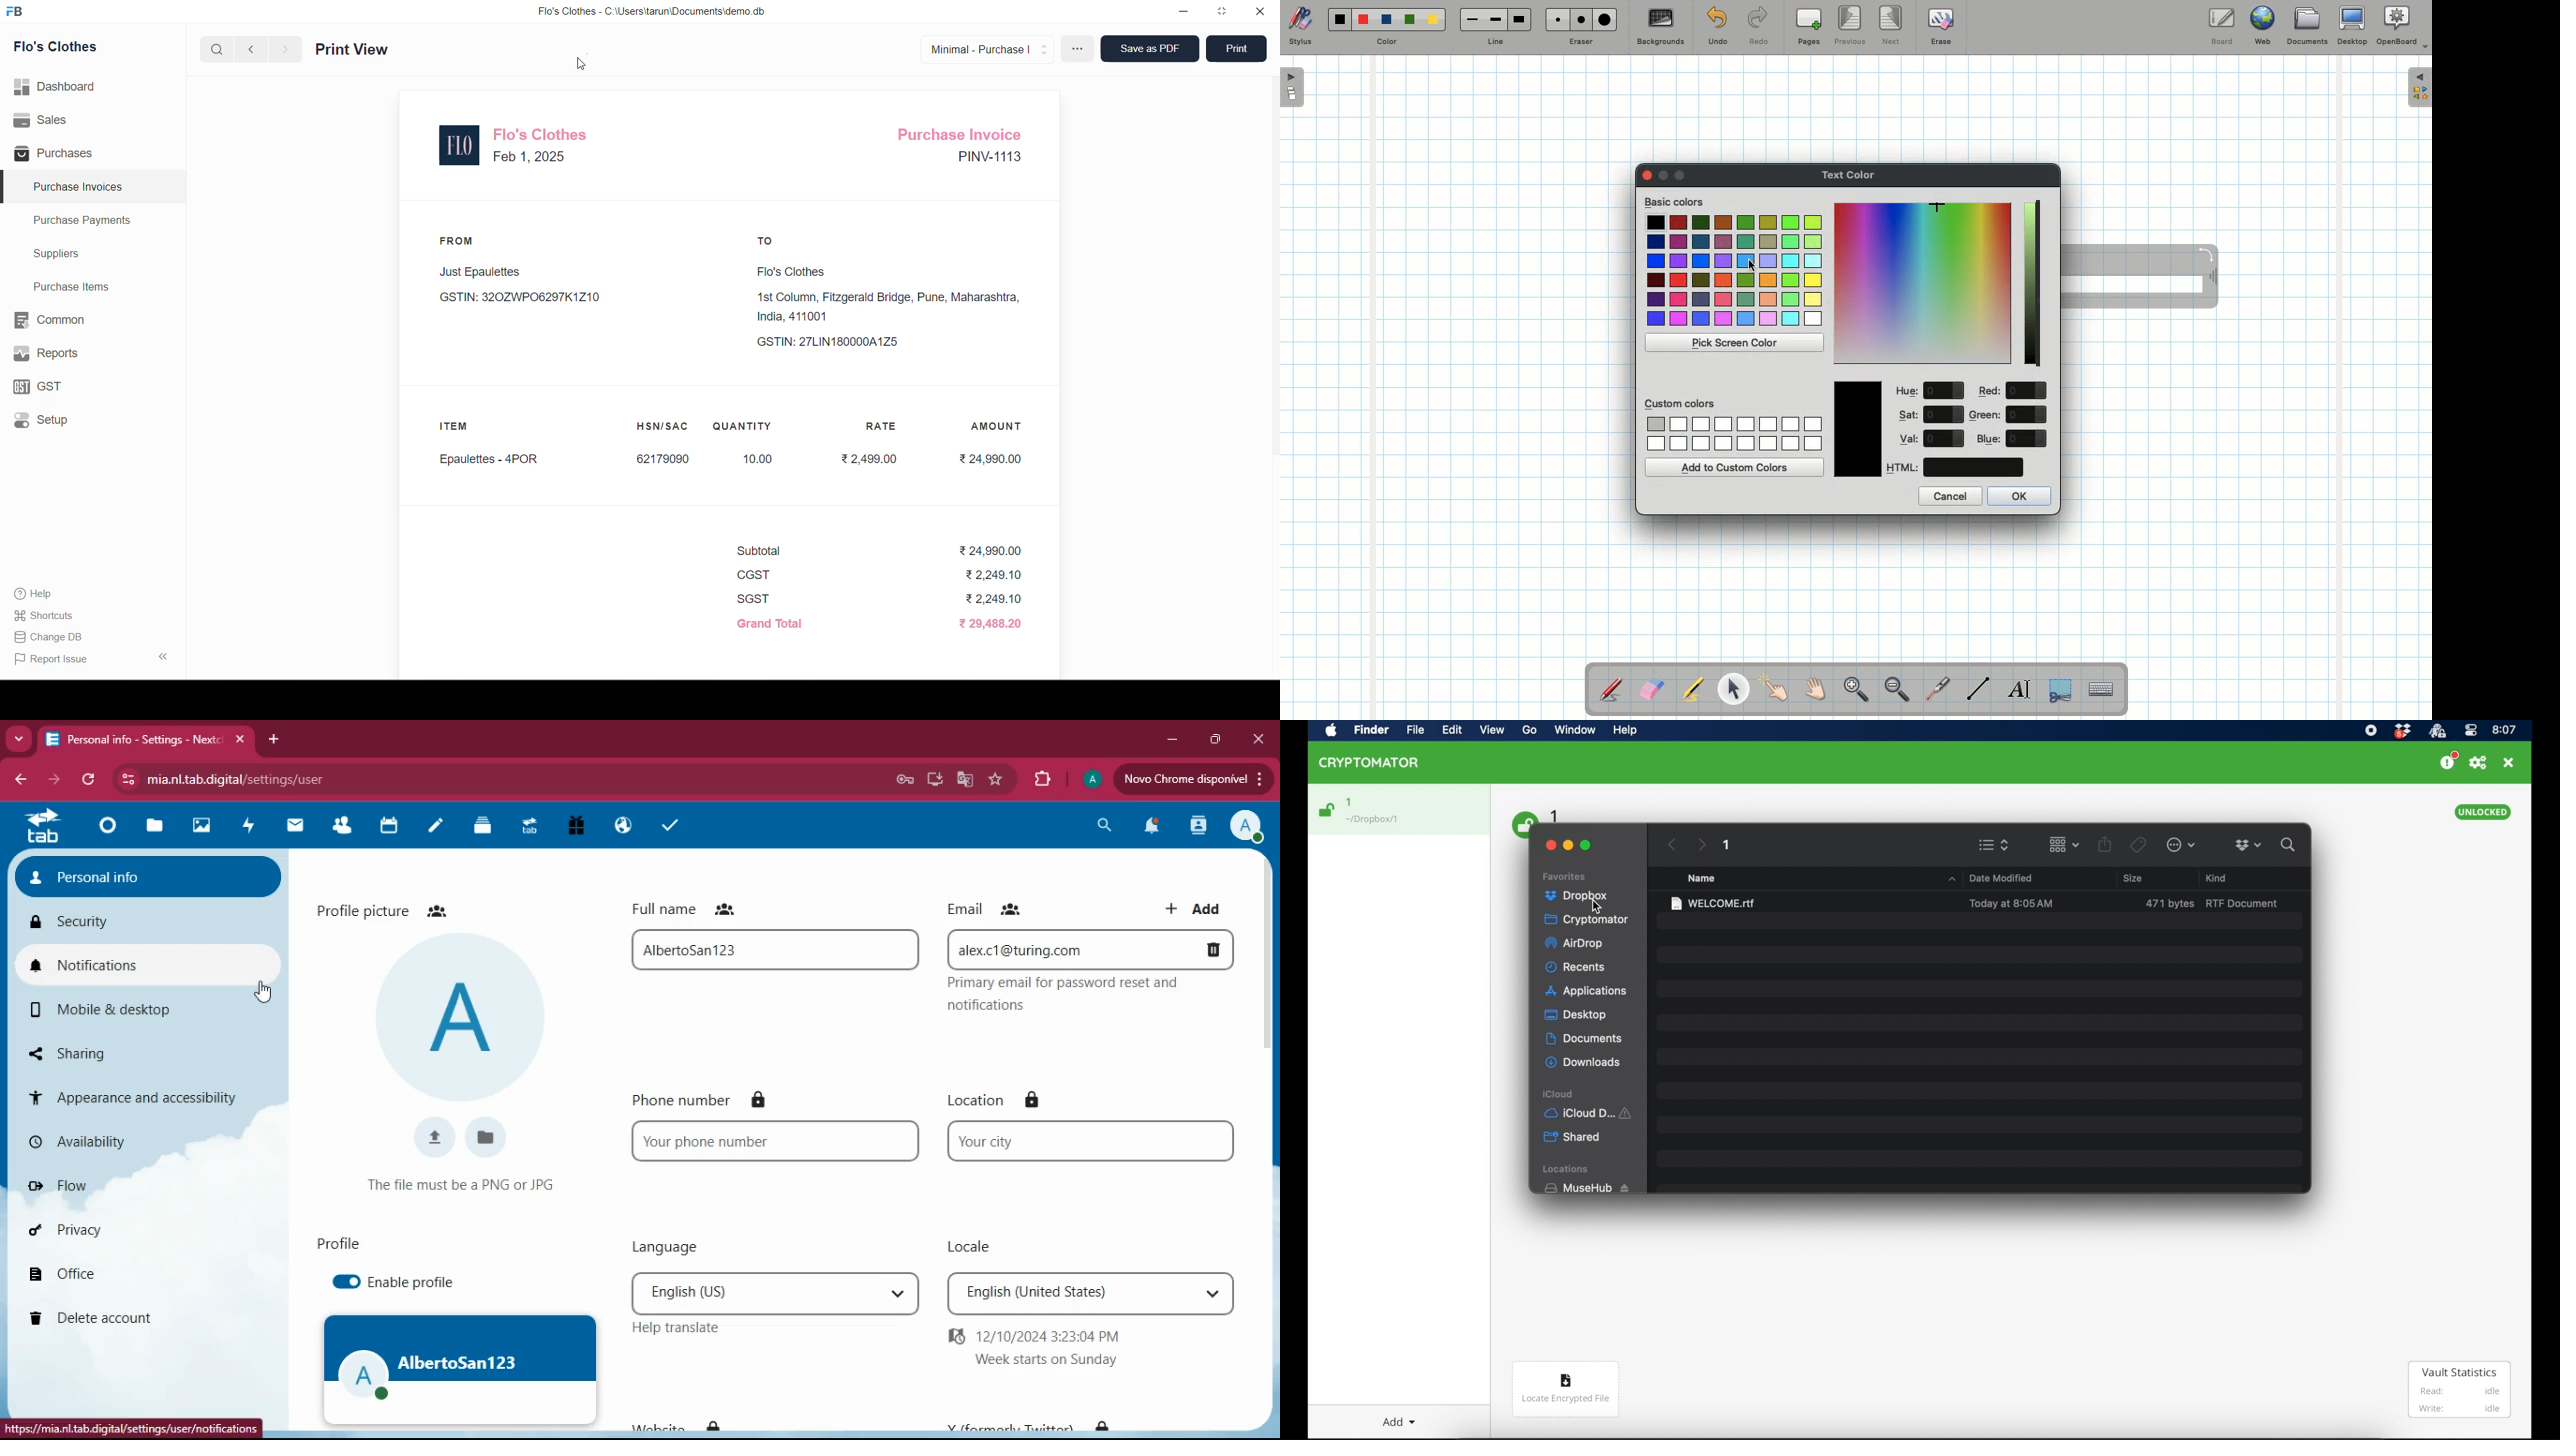 The height and width of the screenshot is (1456, 2576). Describe the element at coordinates (51, 637) in the screenshot. I see `| Change DB` at that location.